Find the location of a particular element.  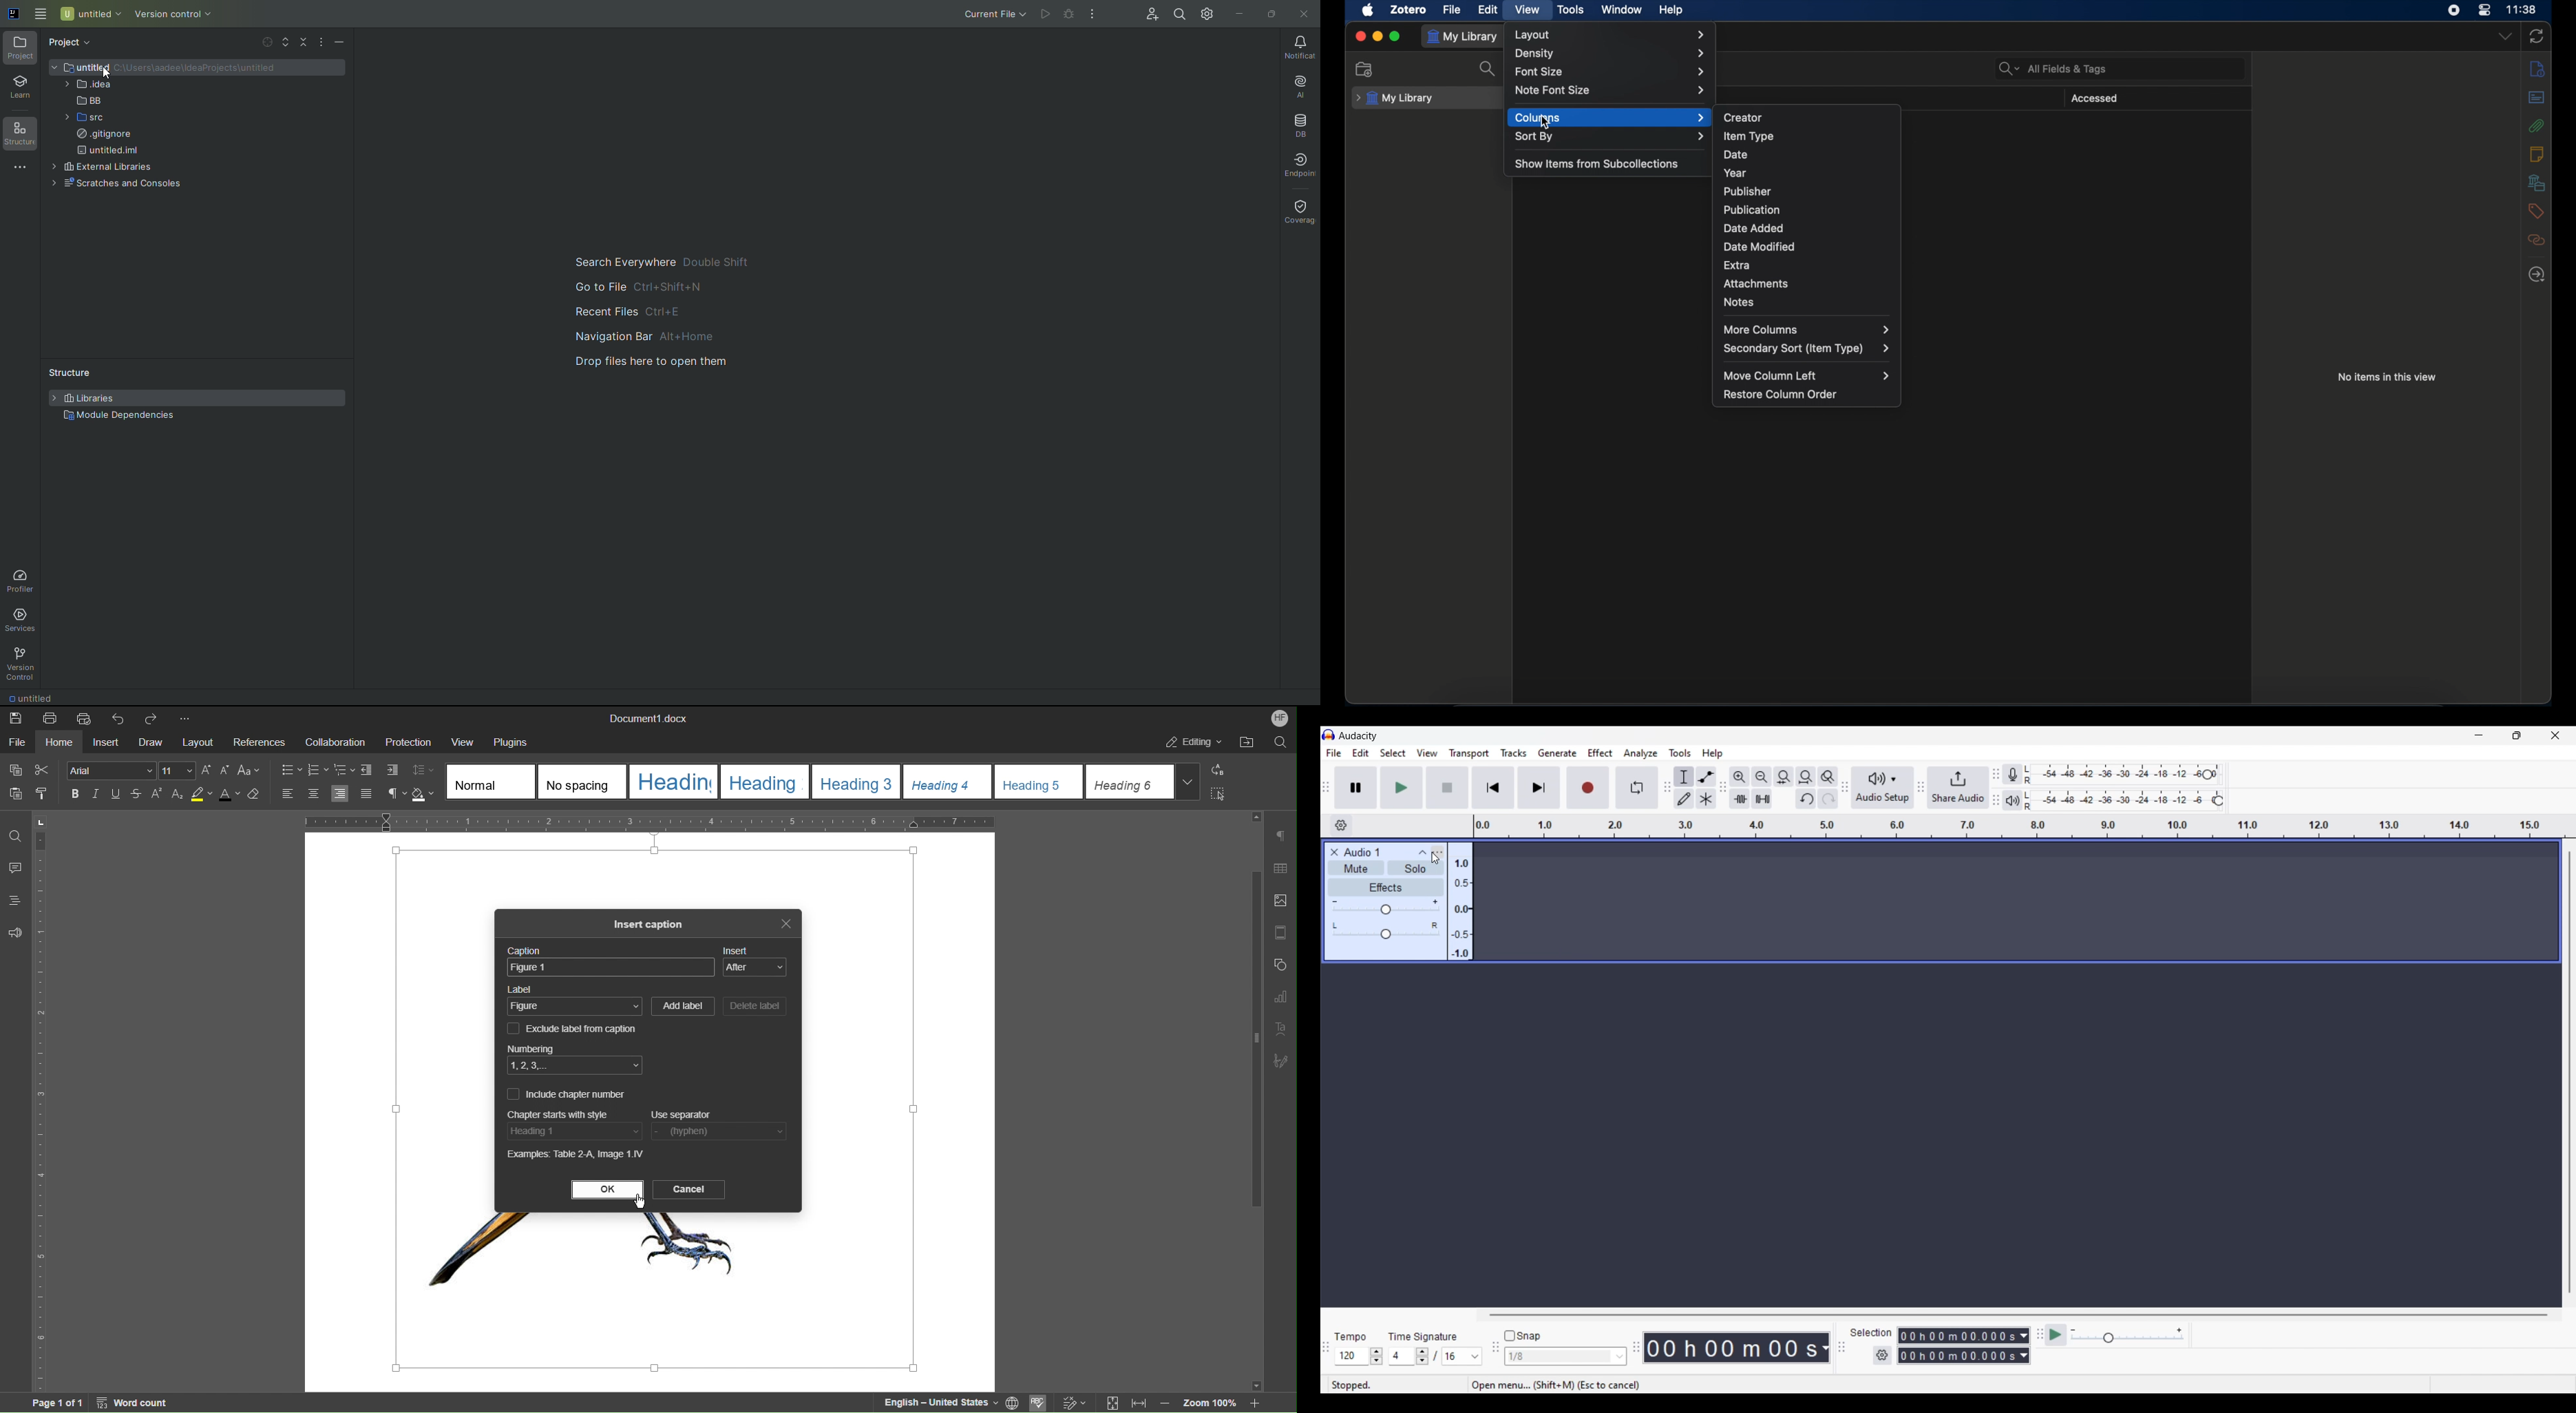

font size is located at coordinates (1610, 73).